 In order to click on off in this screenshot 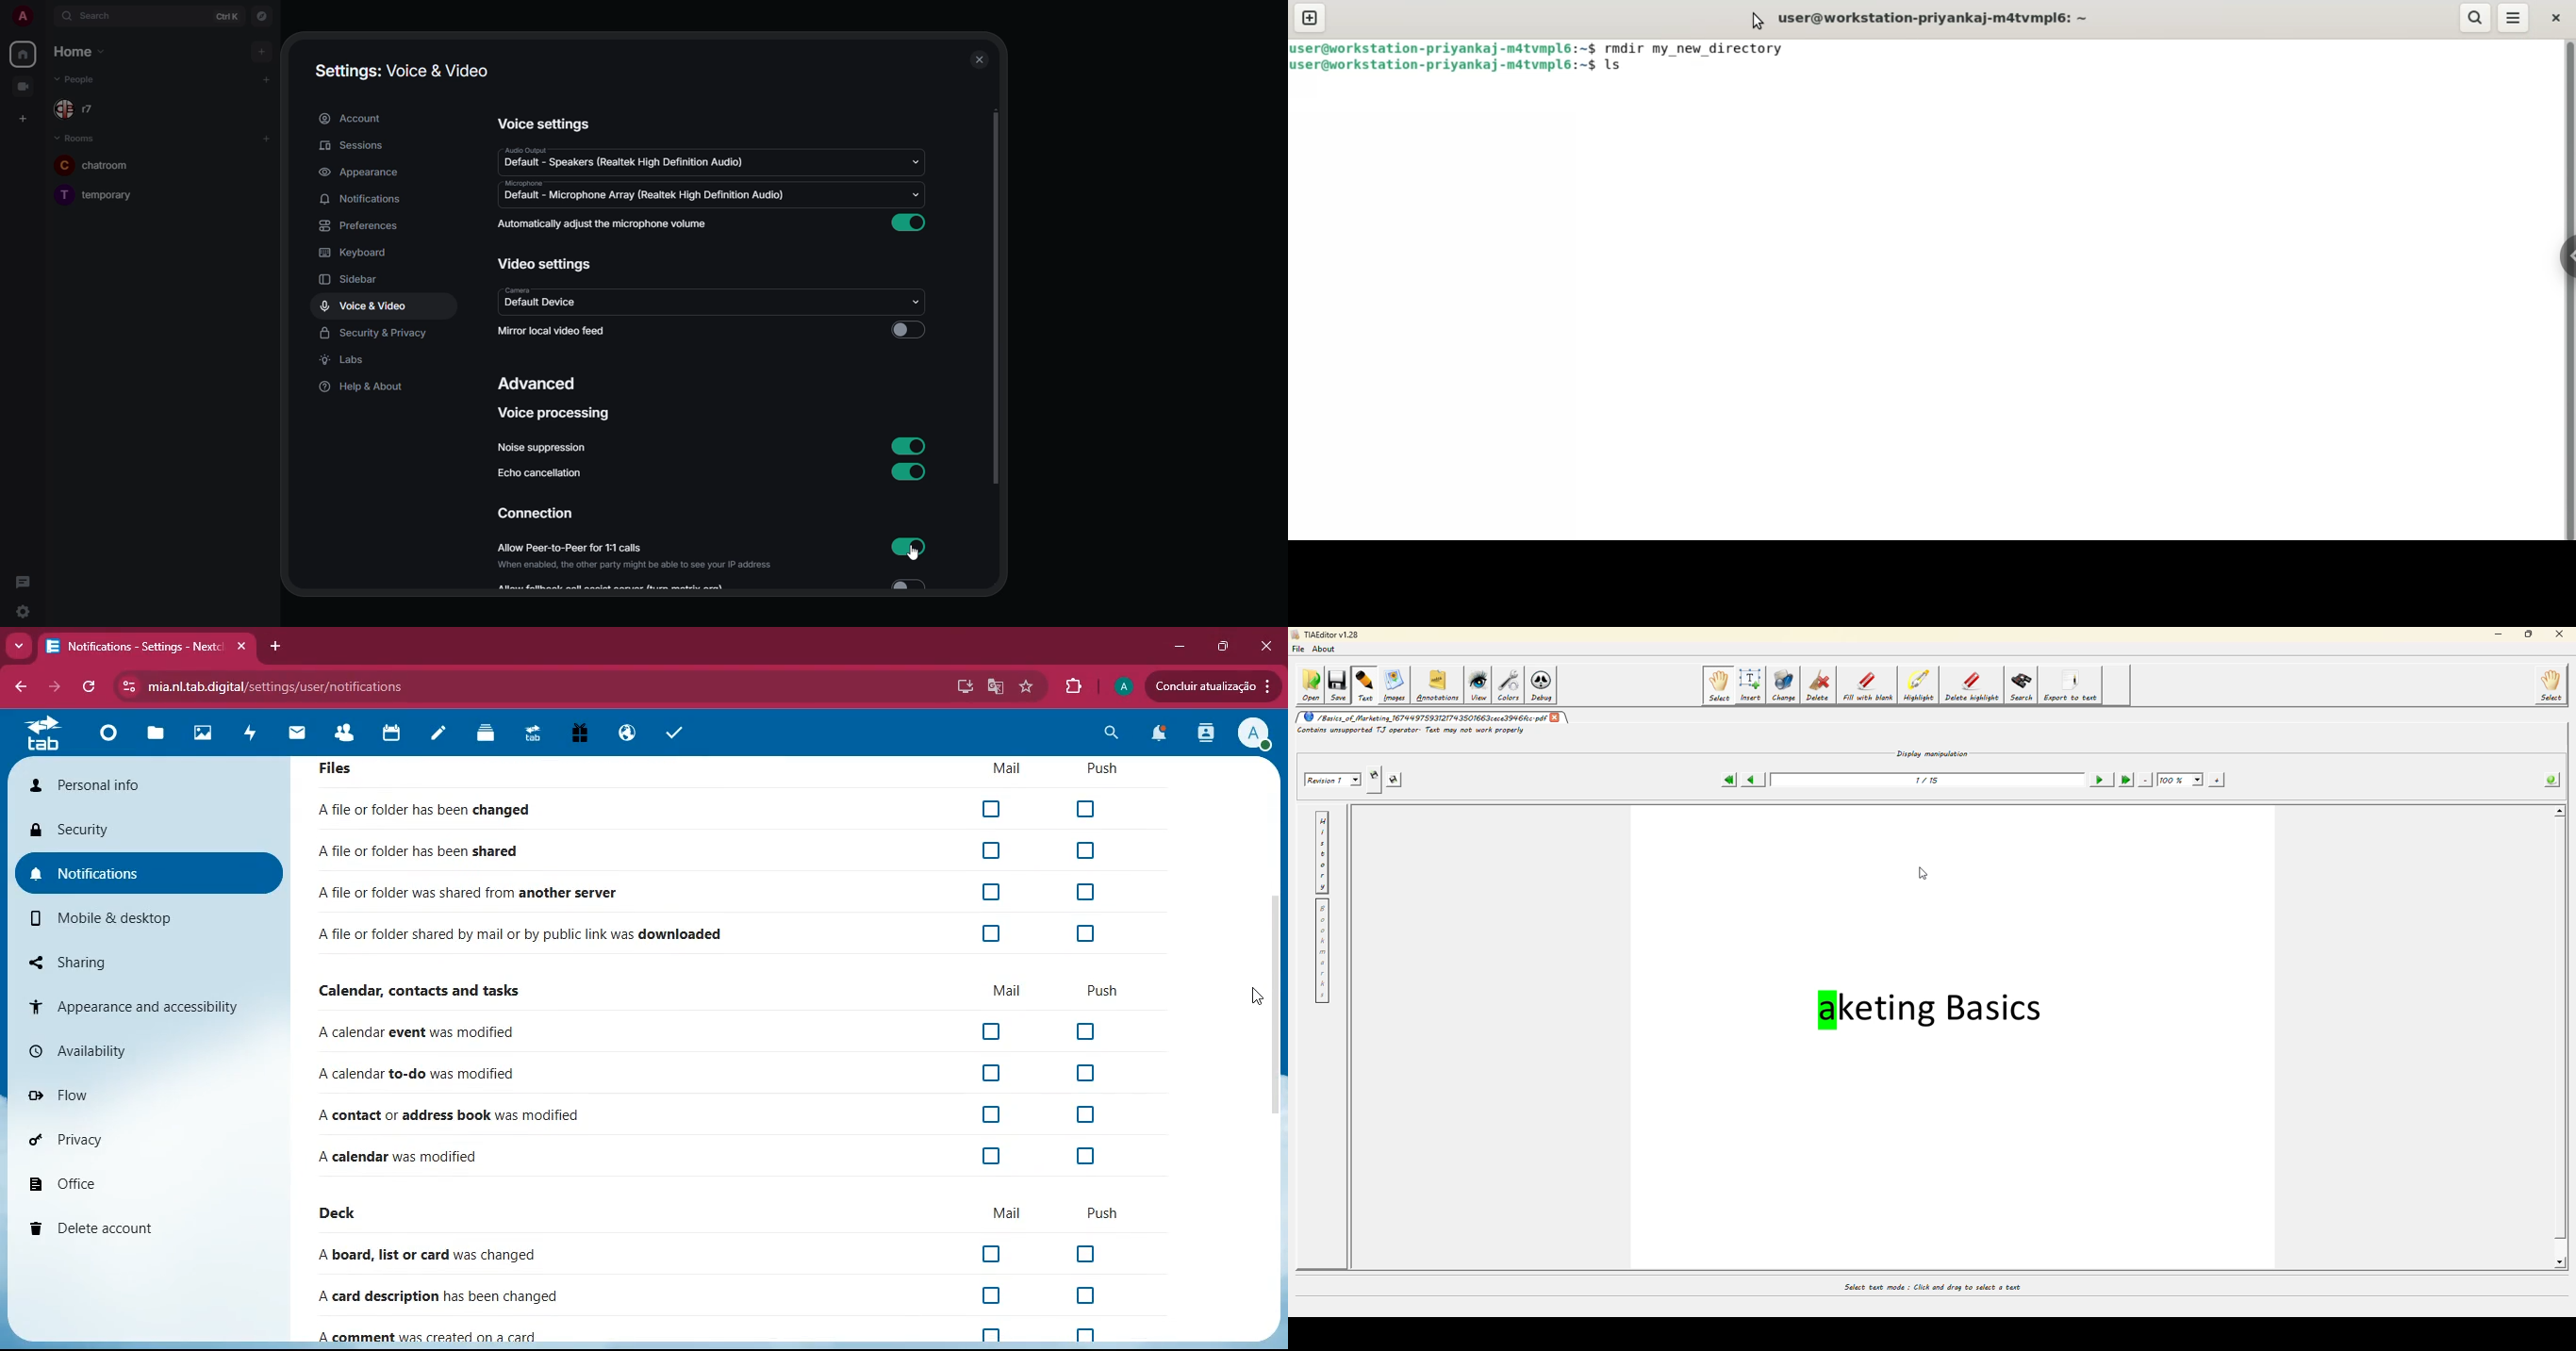, I will do `click(1086, 1114)`.